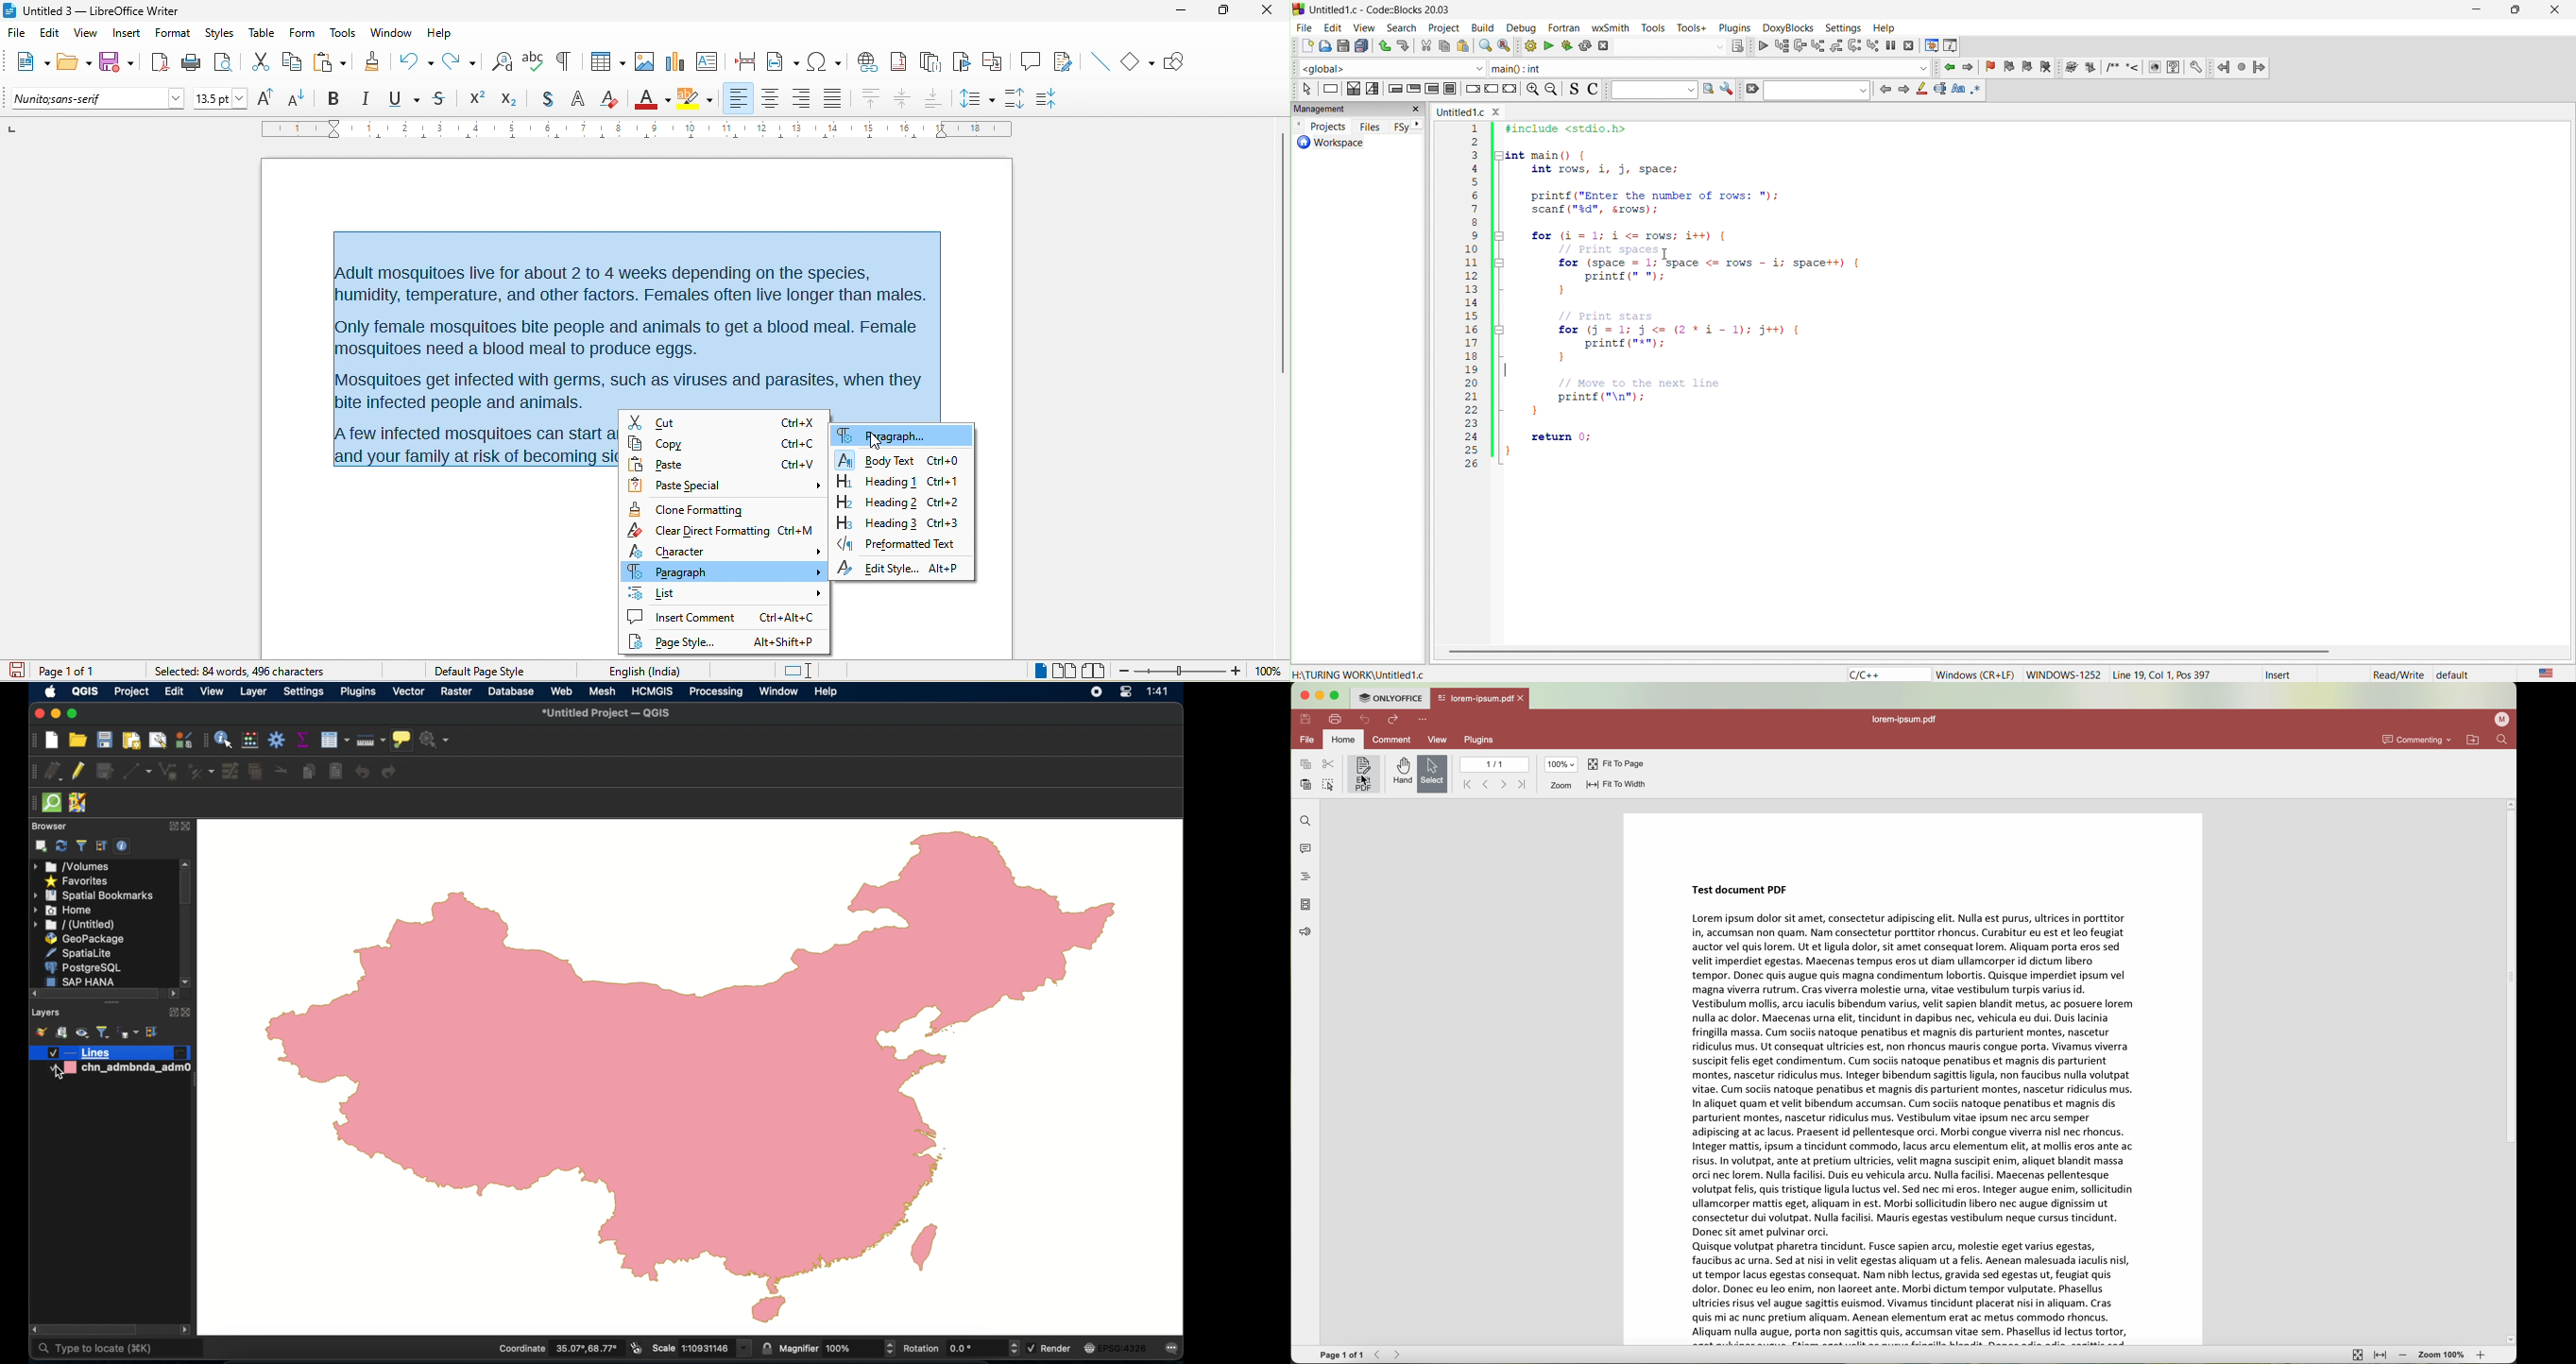 This screenshot has height=1372, width=2576. I want to click on undo, so click(416, 59).